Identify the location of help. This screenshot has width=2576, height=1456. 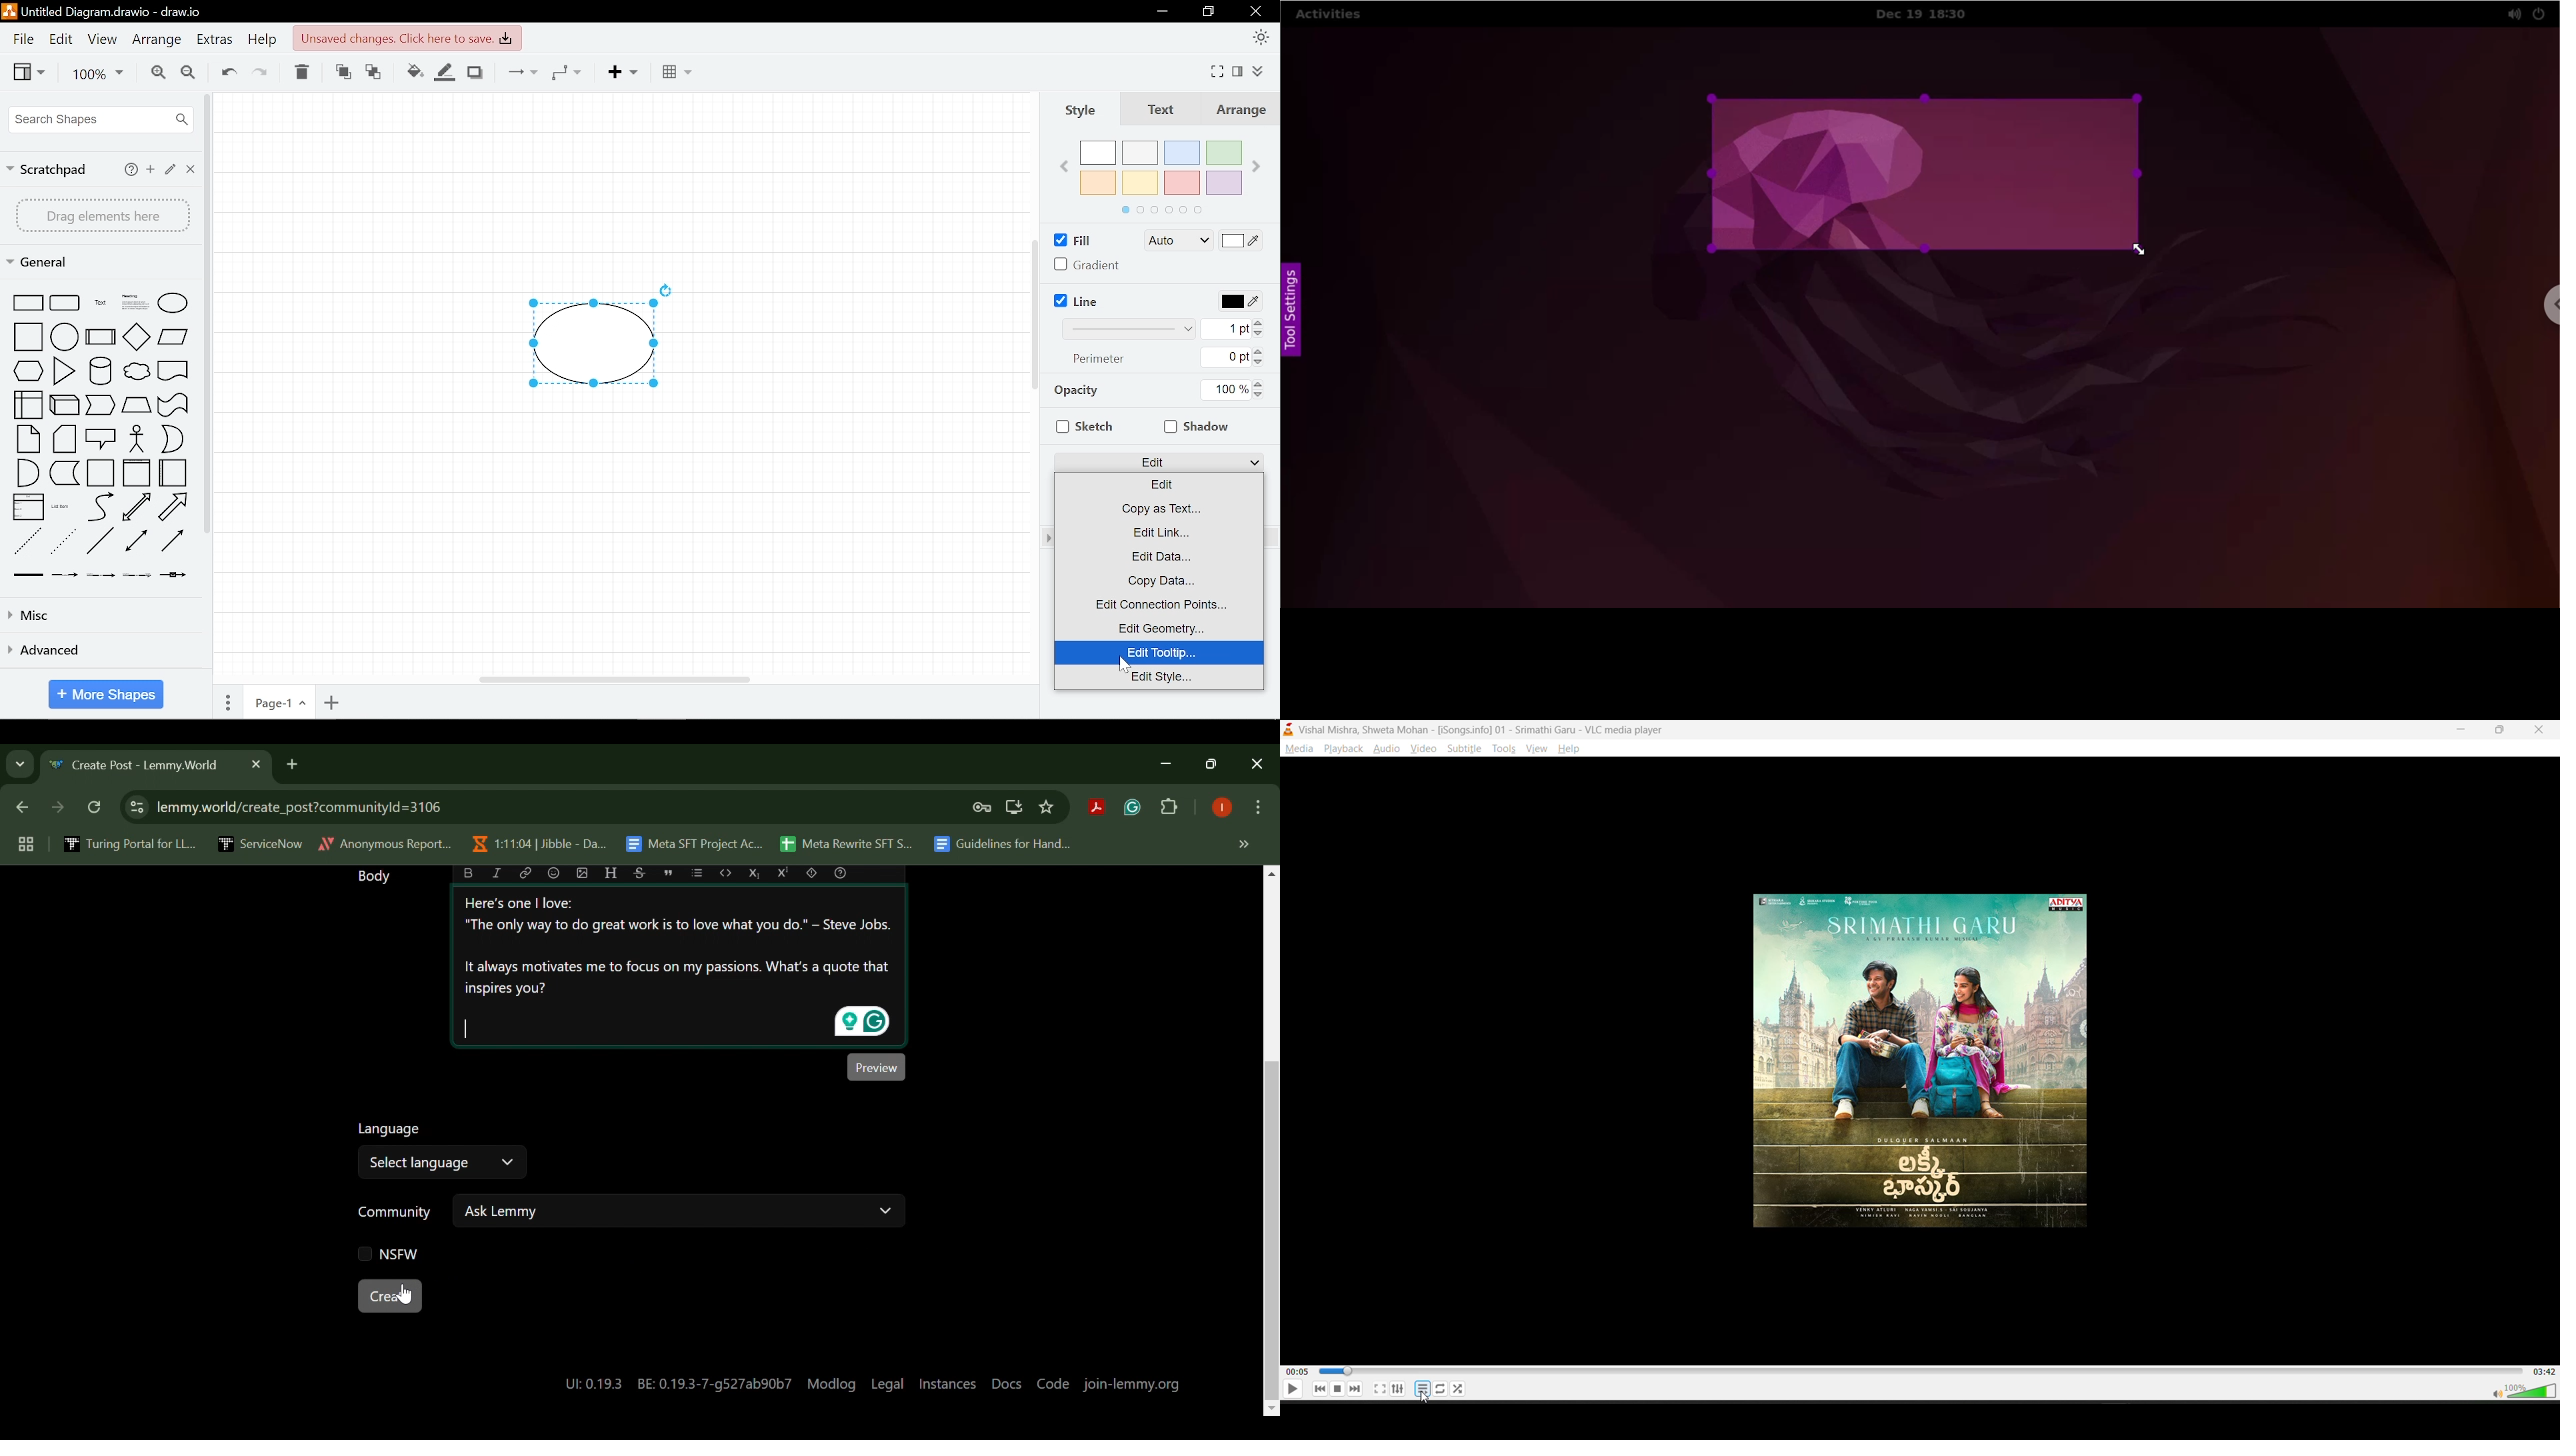
(131, 170).